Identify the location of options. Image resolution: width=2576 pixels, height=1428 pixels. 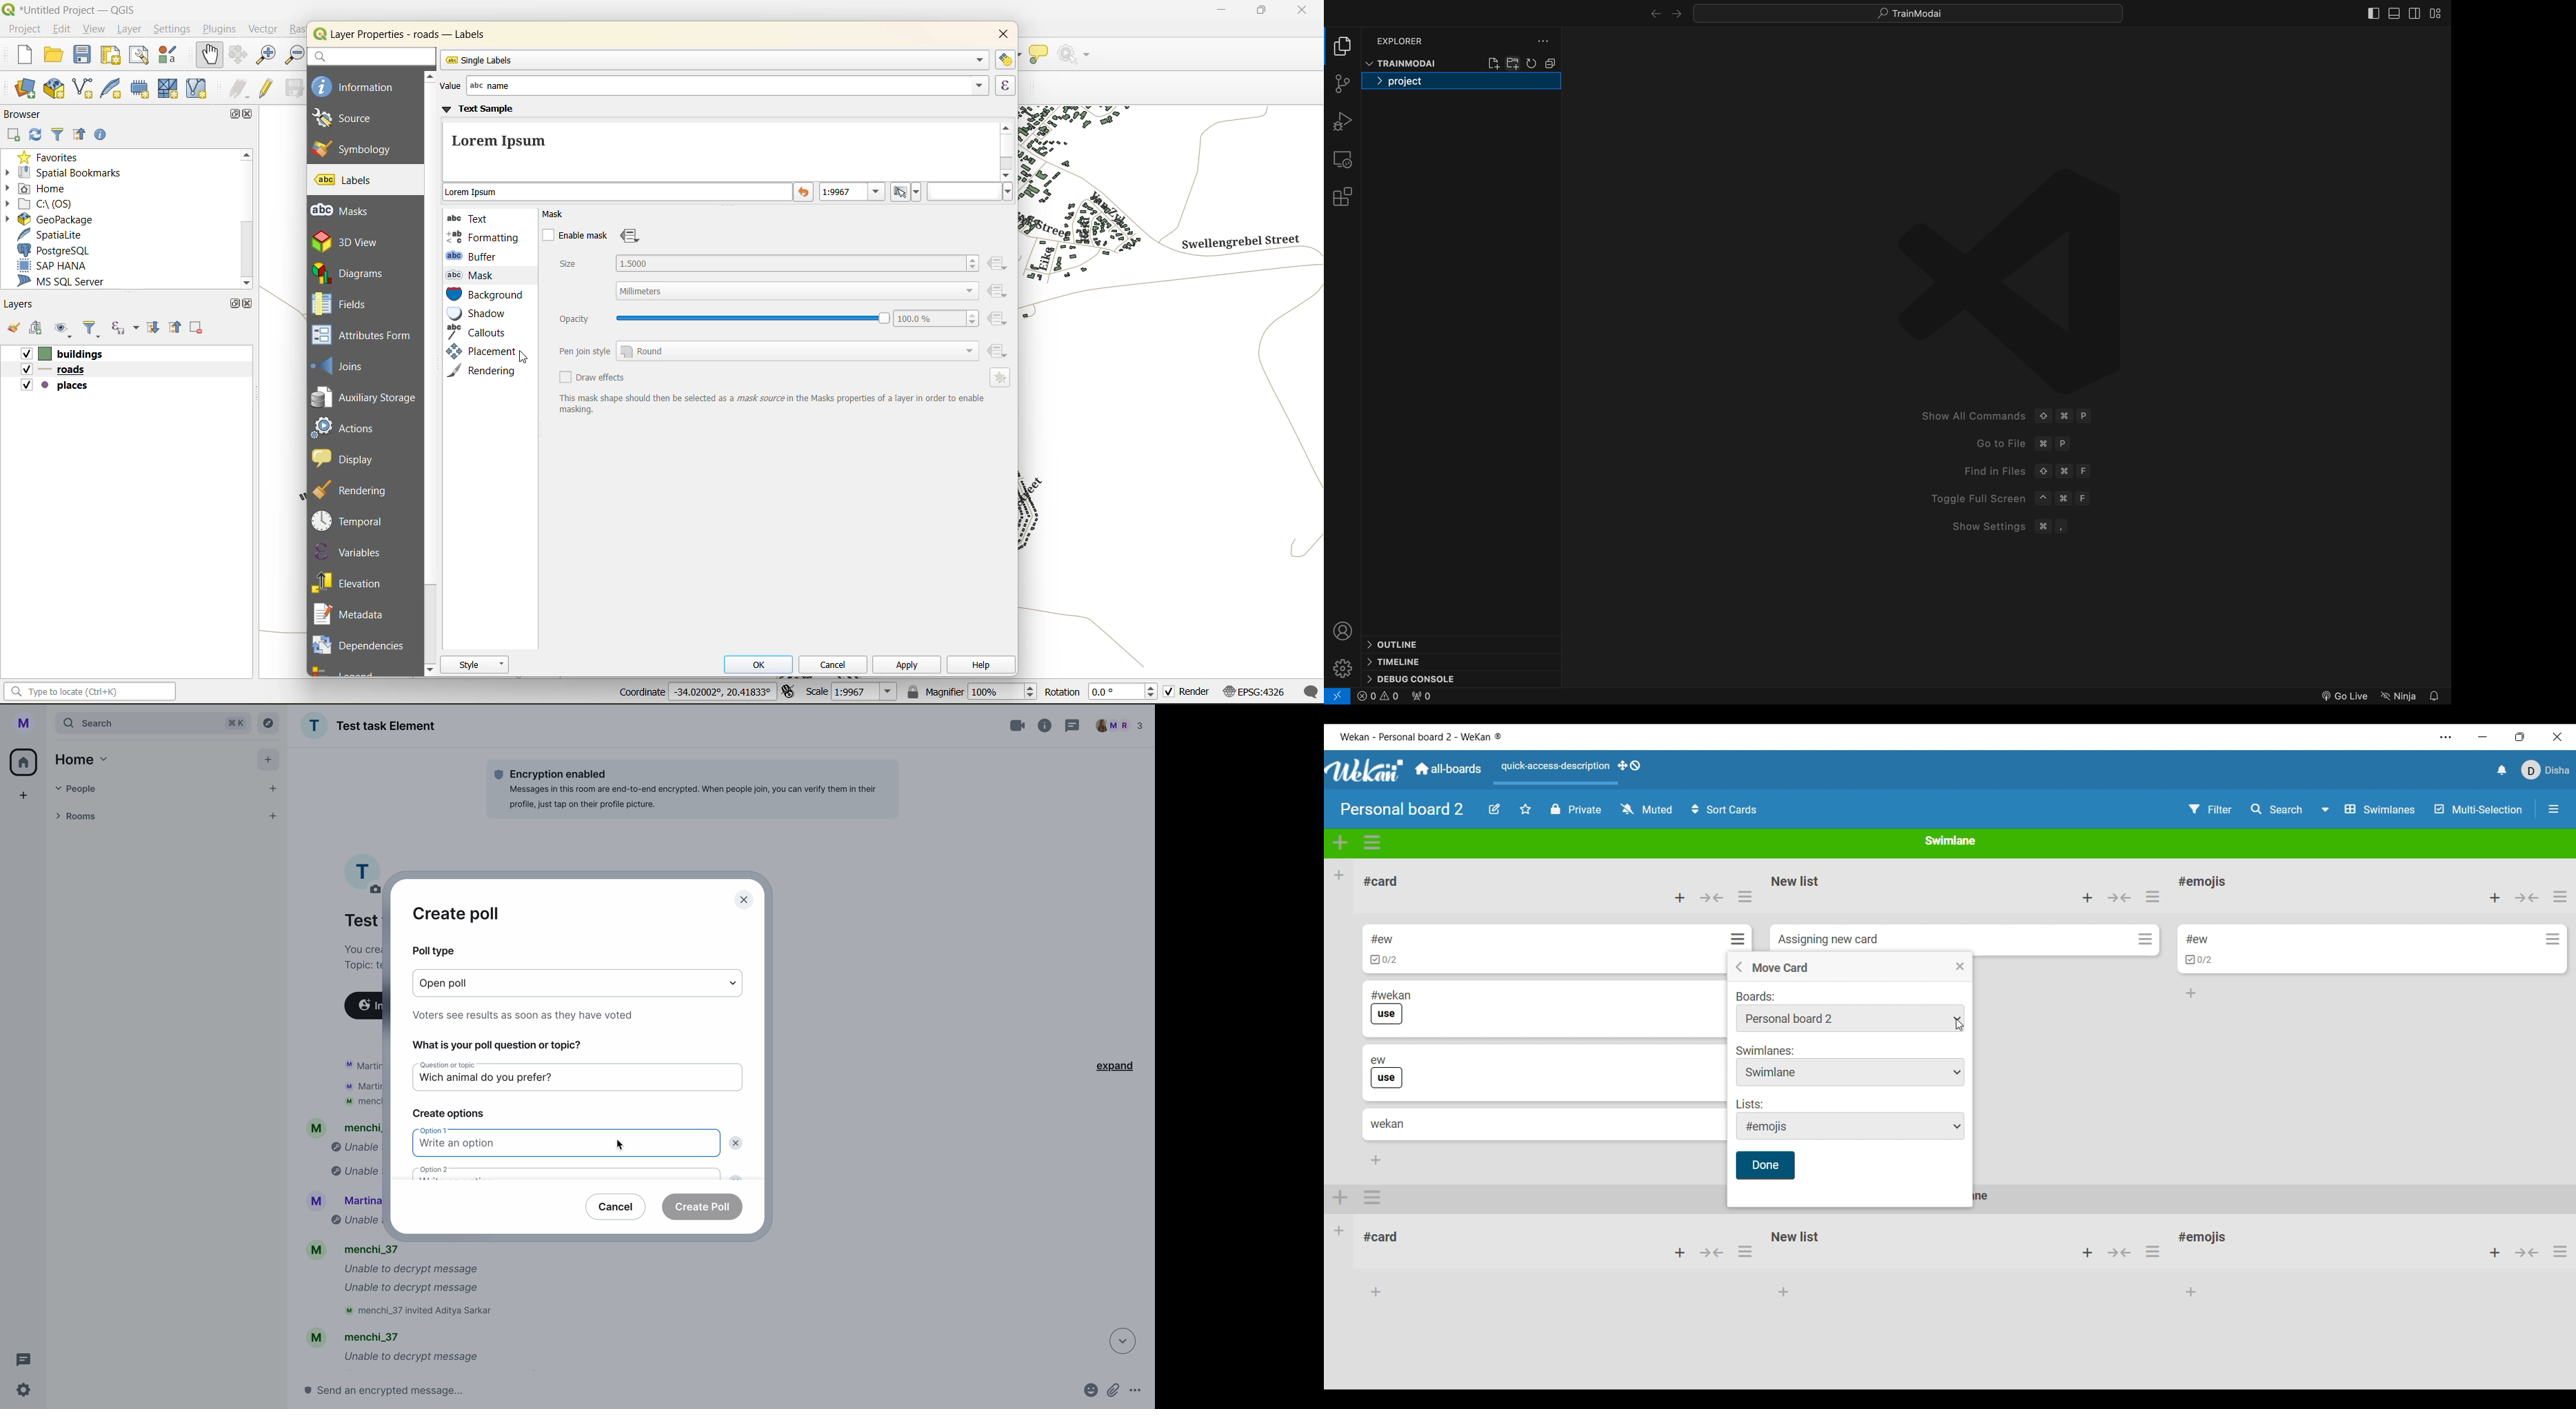
(1374, 1198).